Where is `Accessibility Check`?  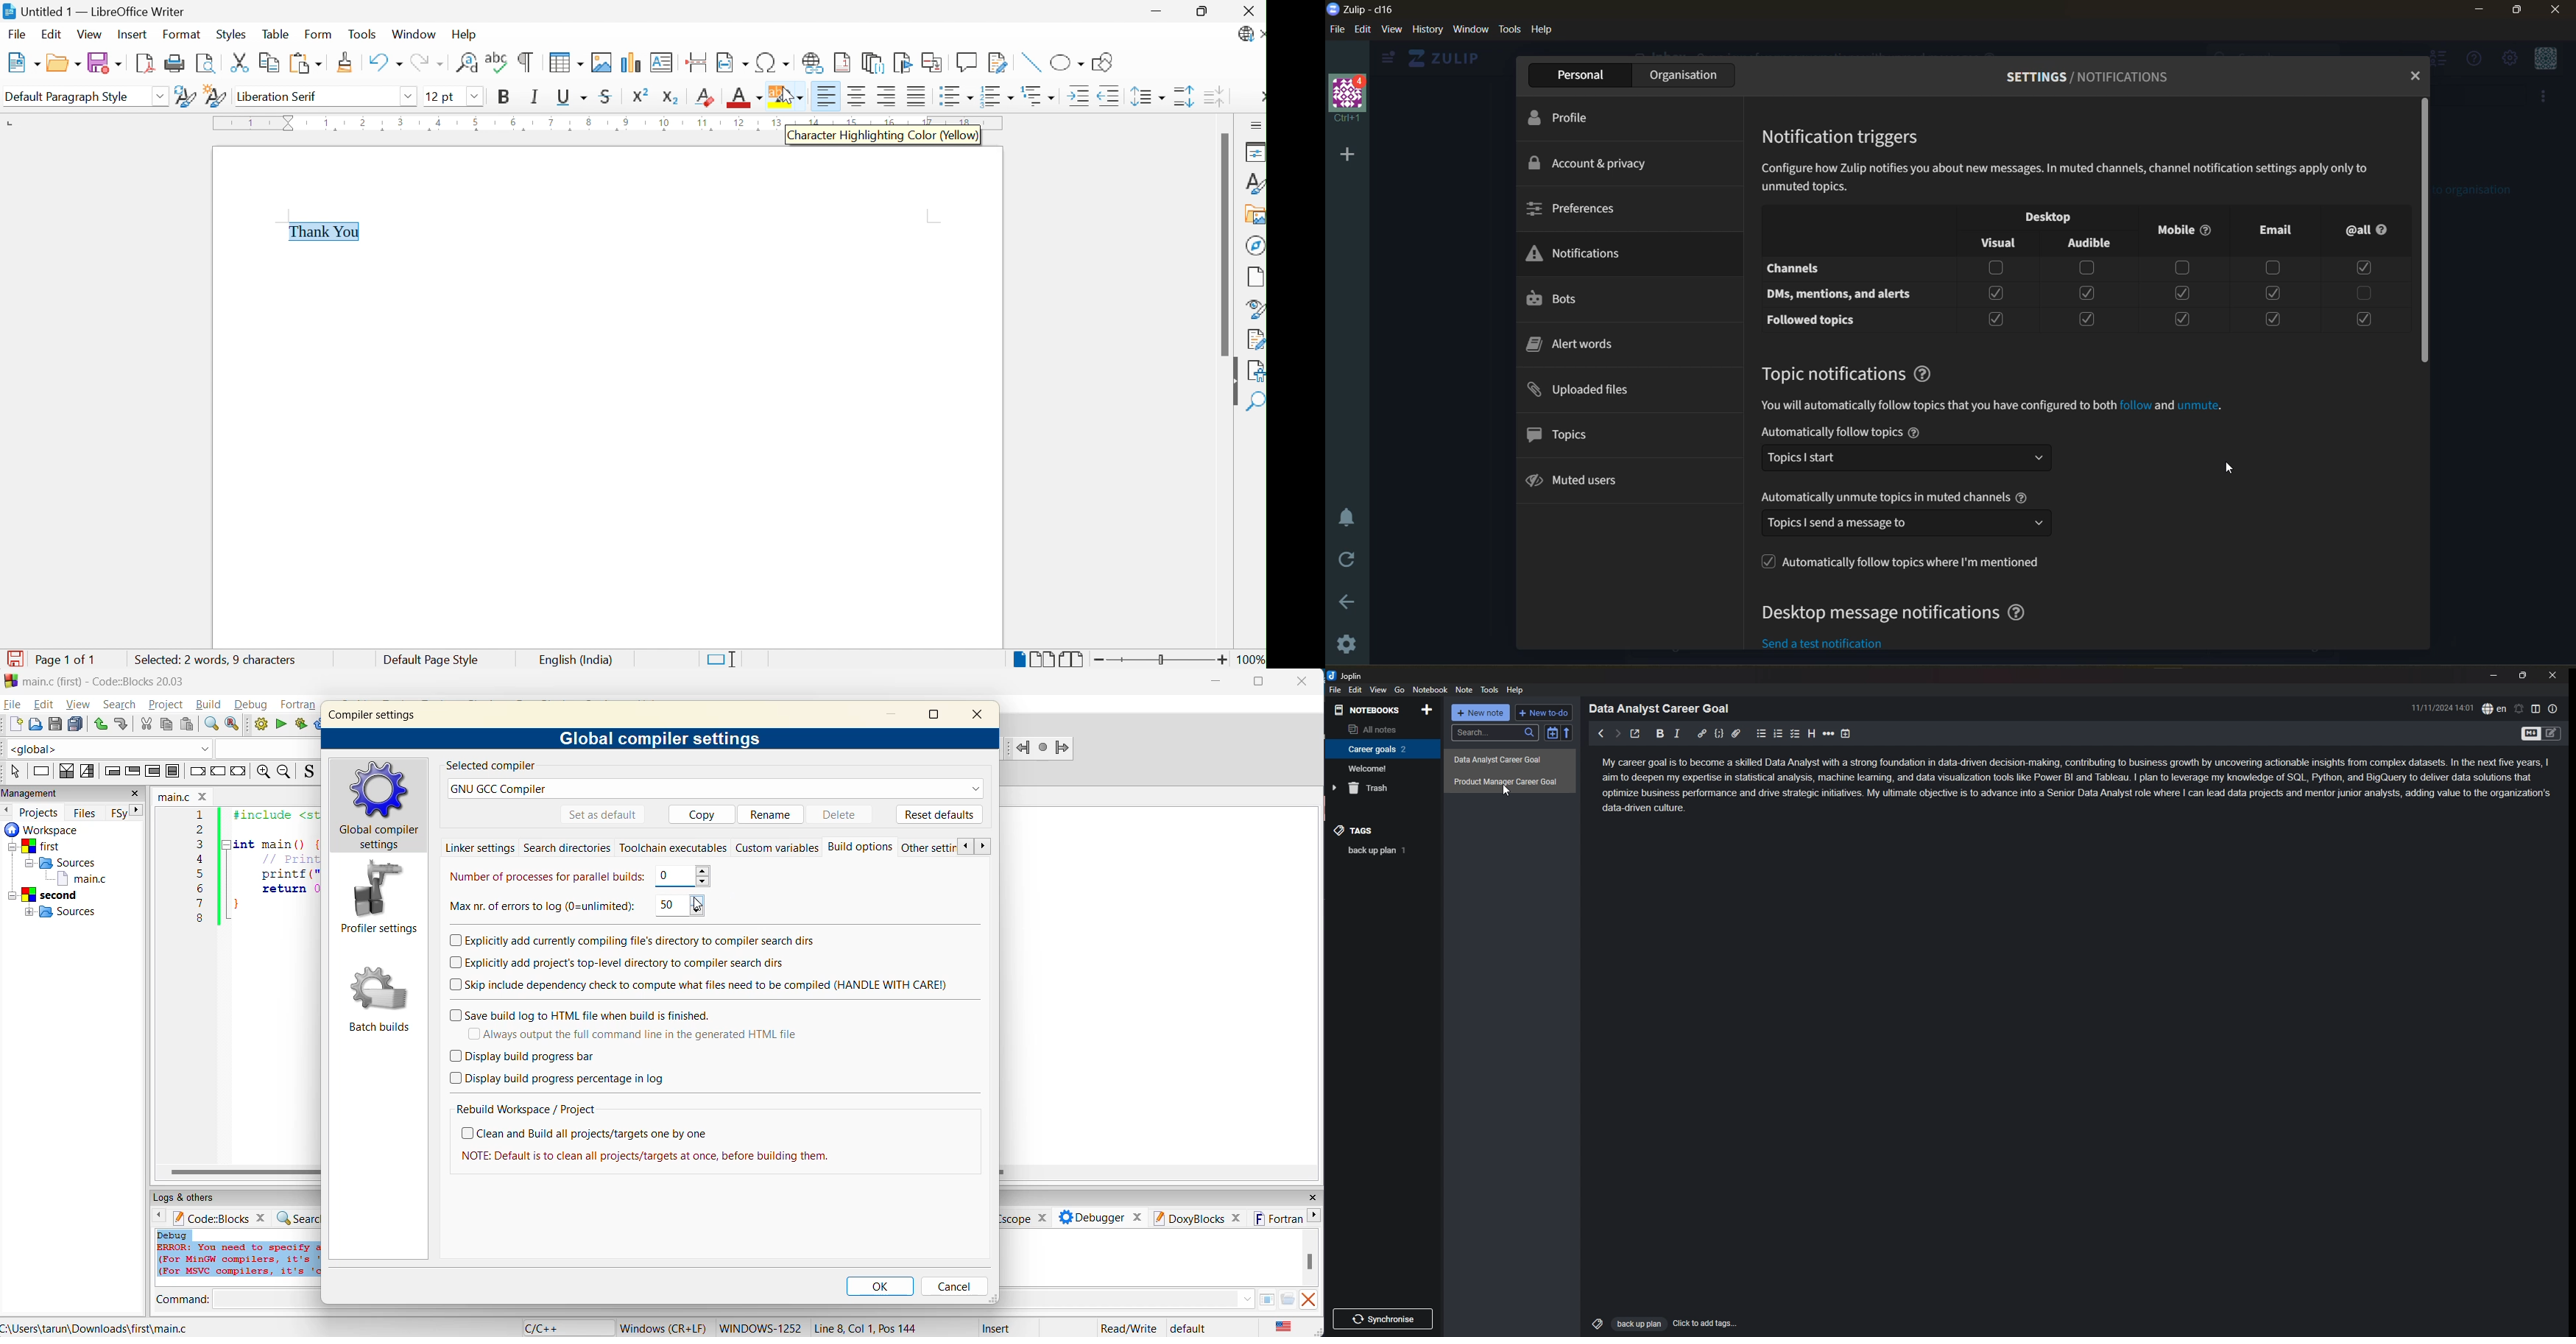 Accessibility Check is located at coordinates (1256, 372).